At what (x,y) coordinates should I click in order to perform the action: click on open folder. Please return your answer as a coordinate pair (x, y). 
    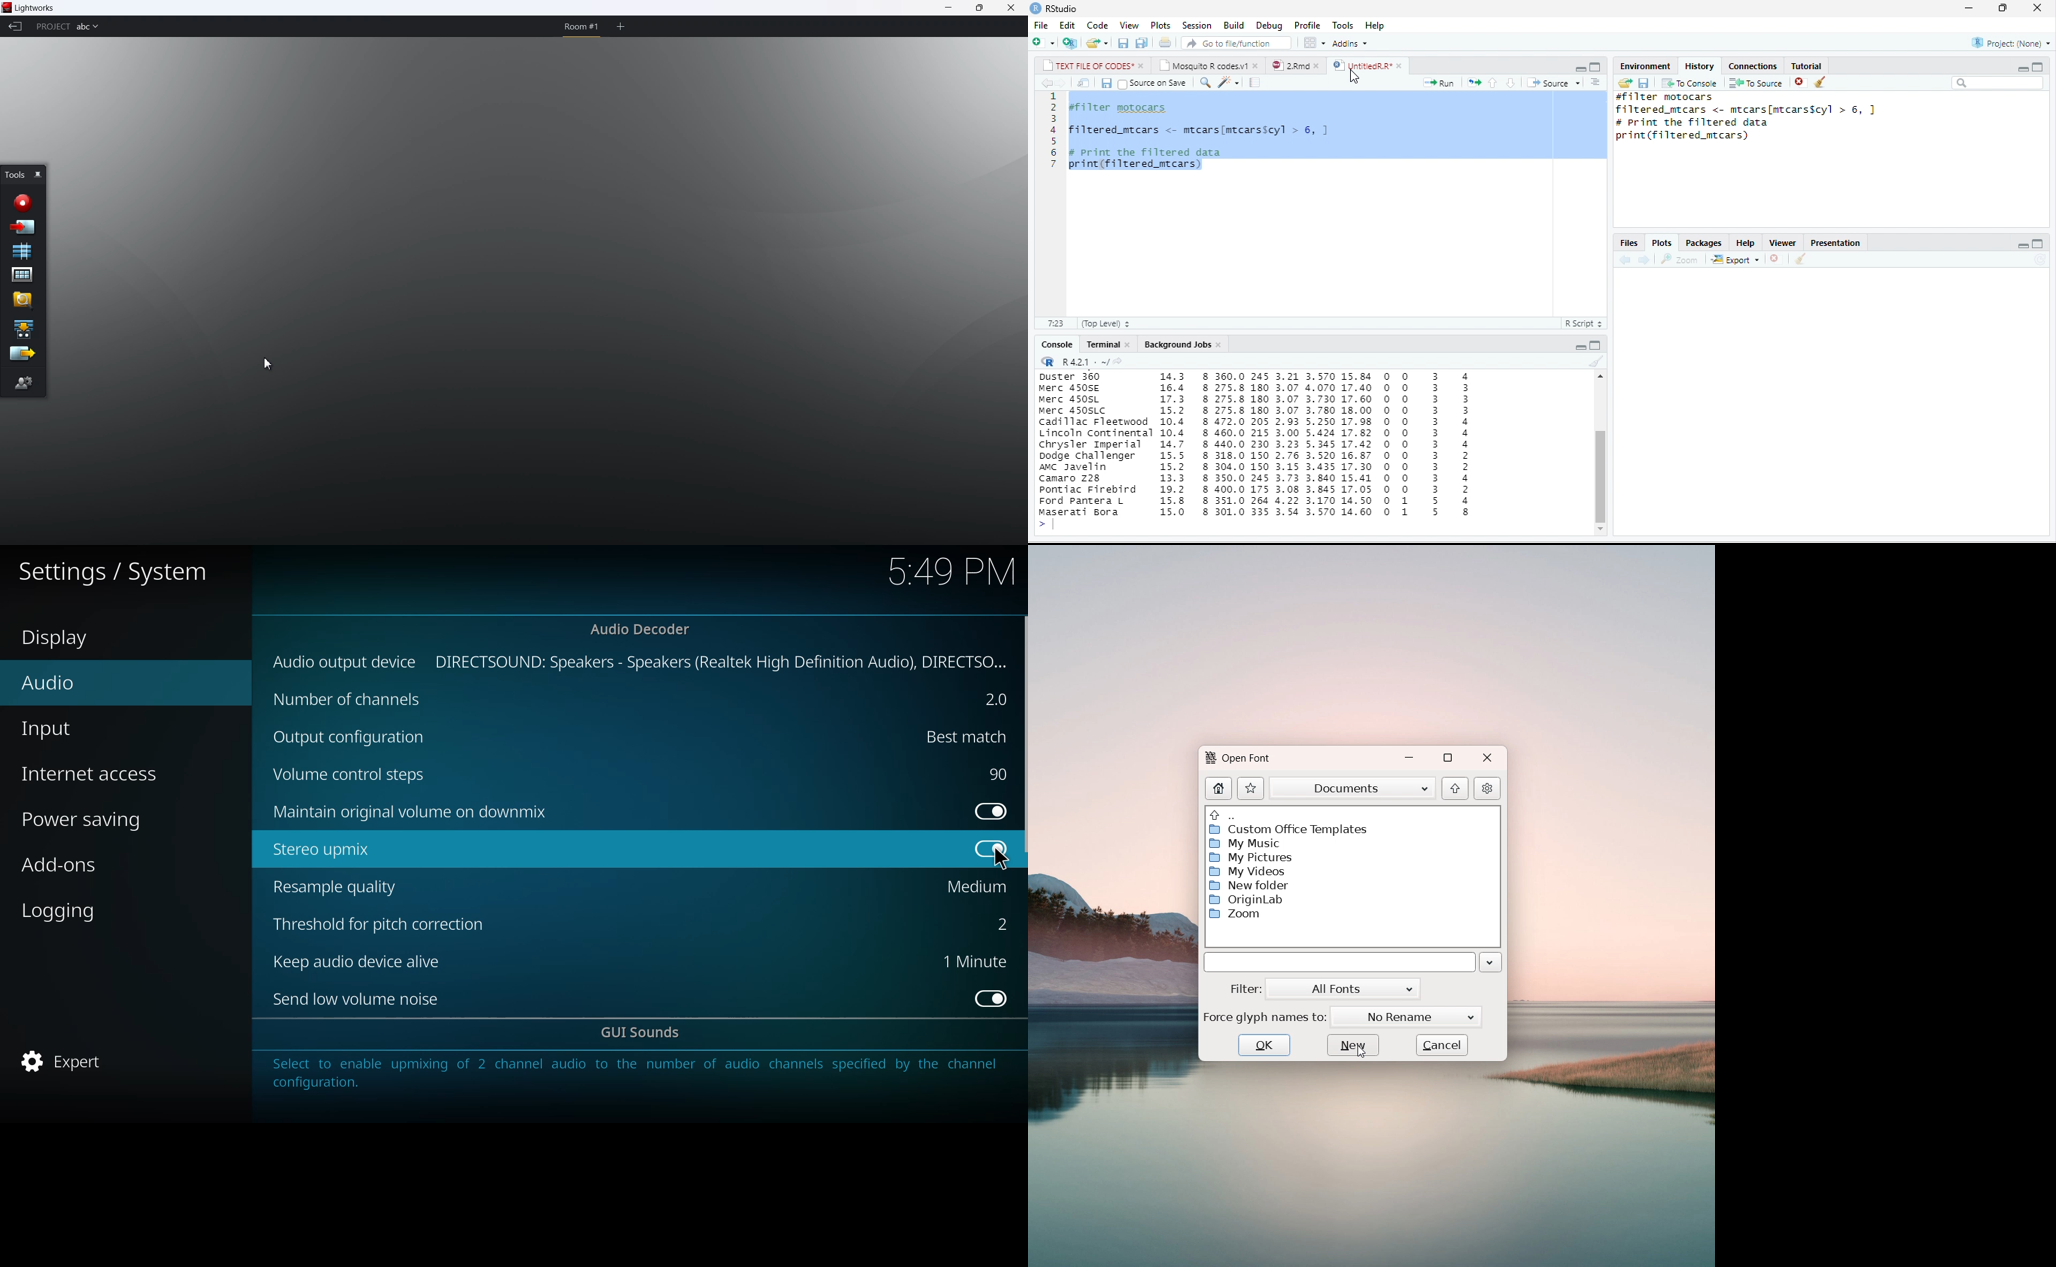
    Looking at the image, I should click on (1625, 83).